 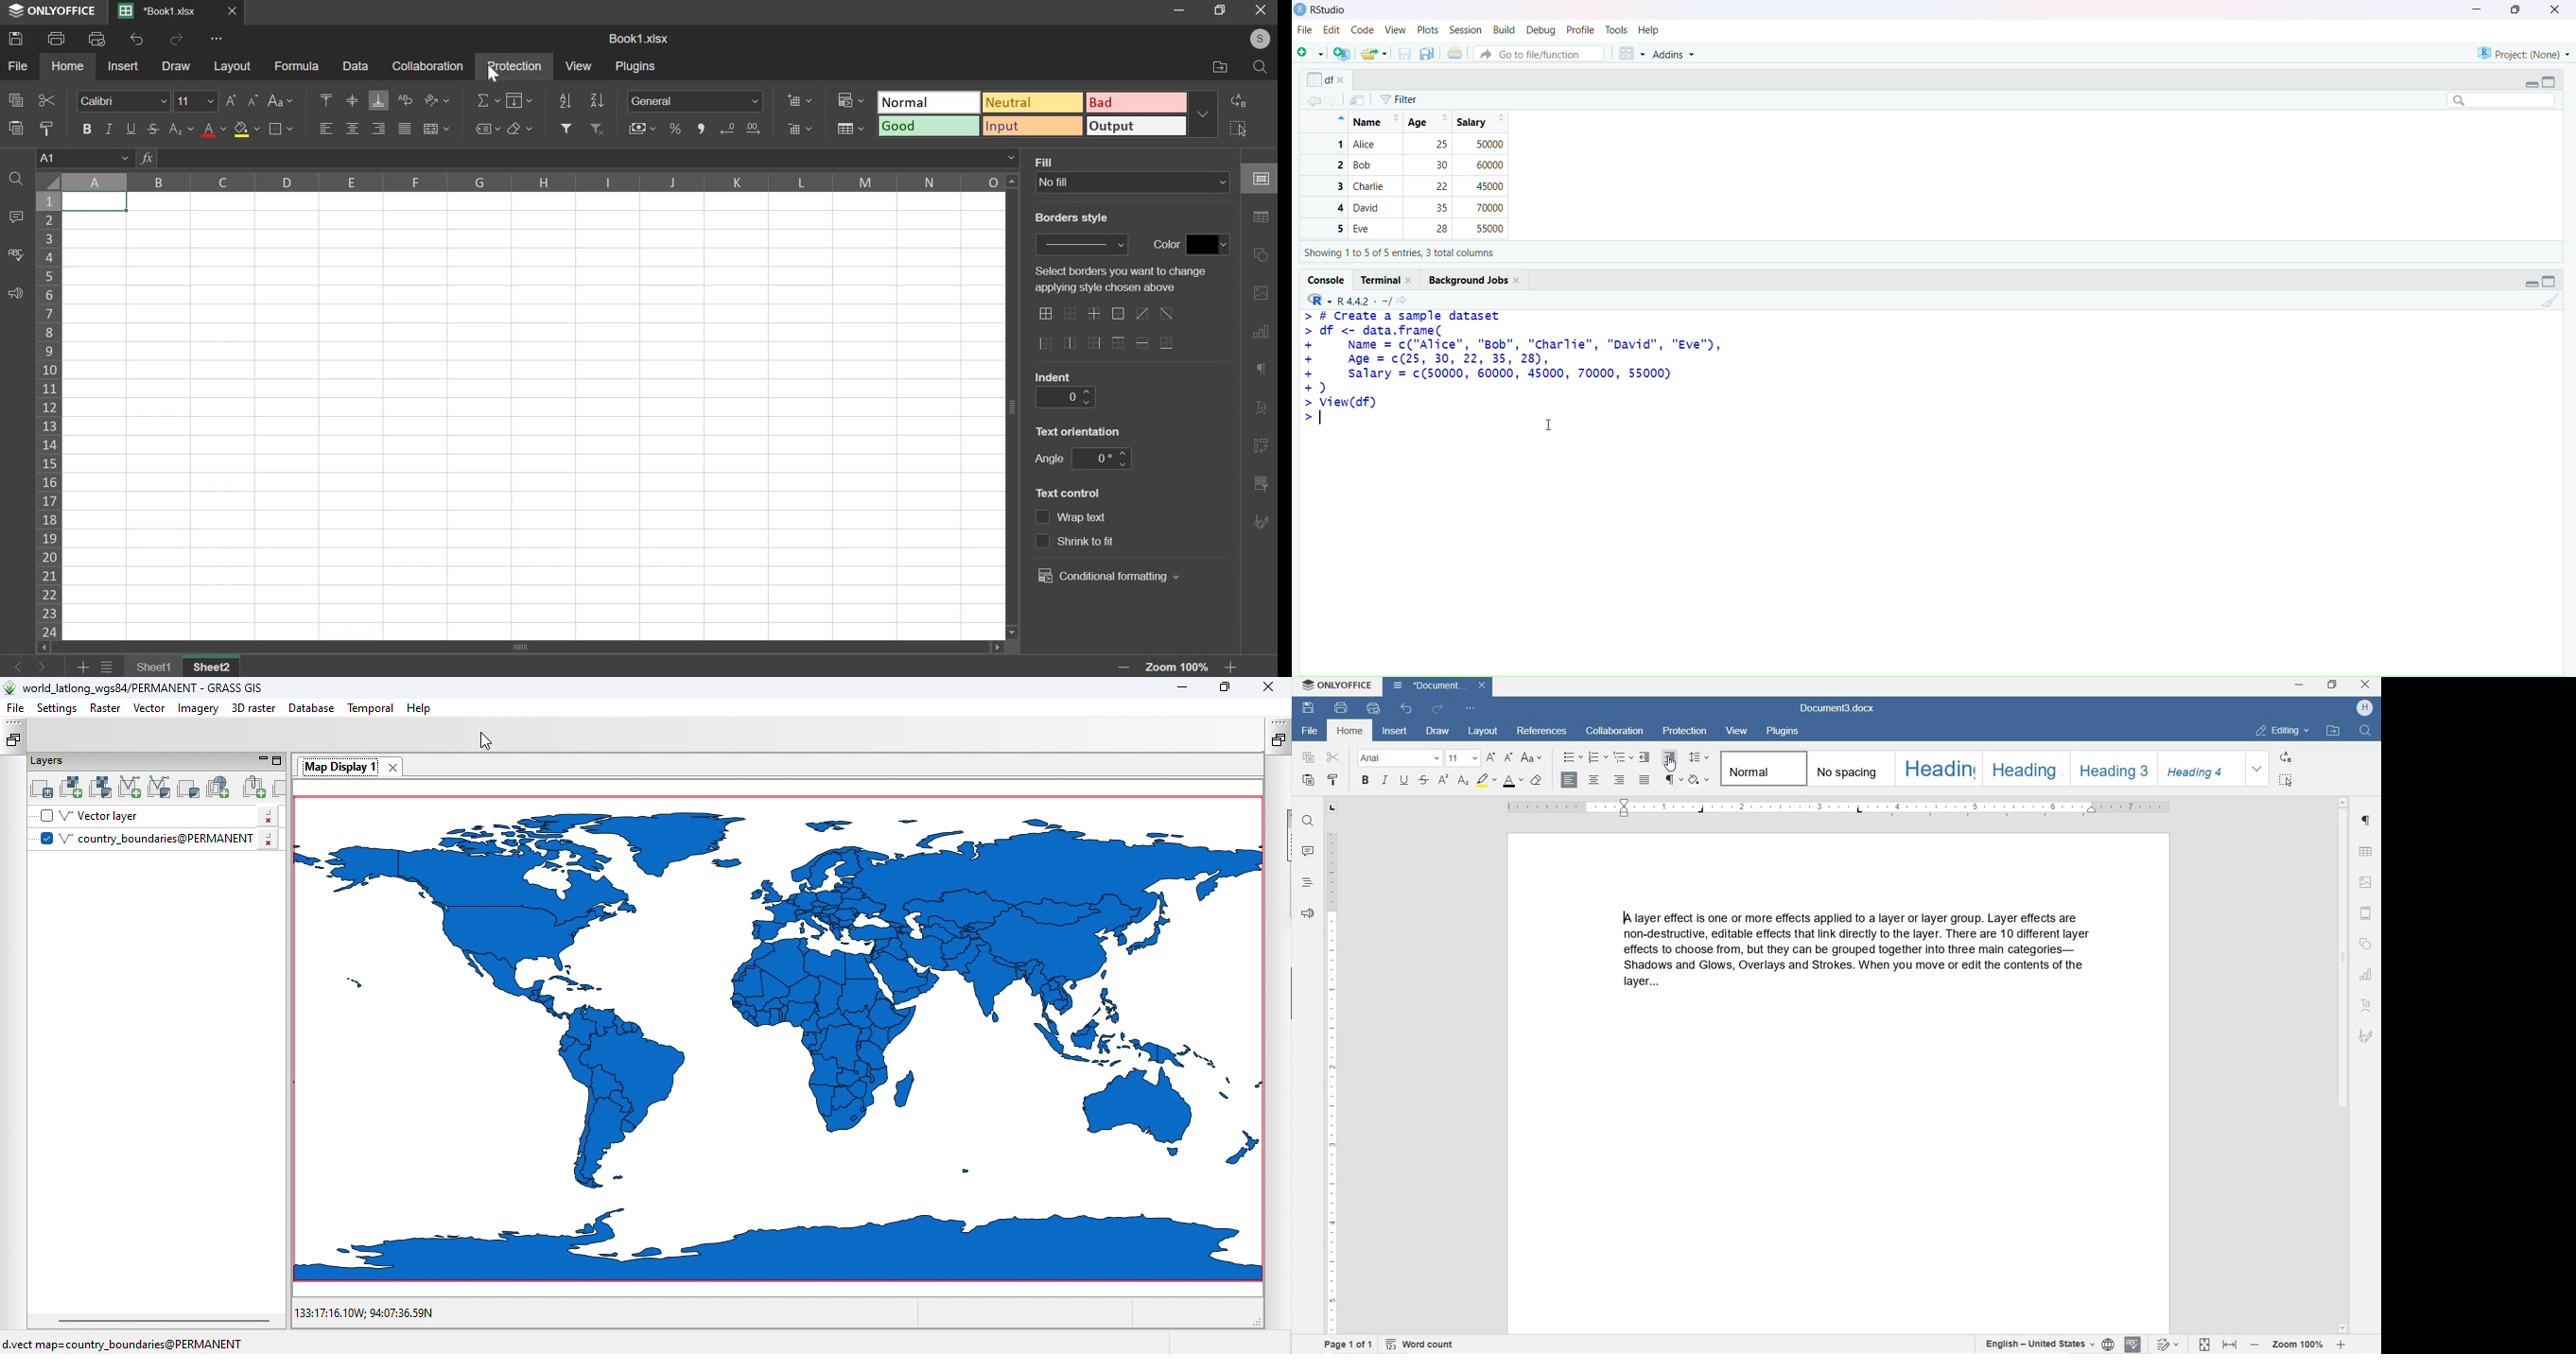 What do you see at coordinates (281, 128) in the screenshot?
I see `border` at bounding box center [281, 128].